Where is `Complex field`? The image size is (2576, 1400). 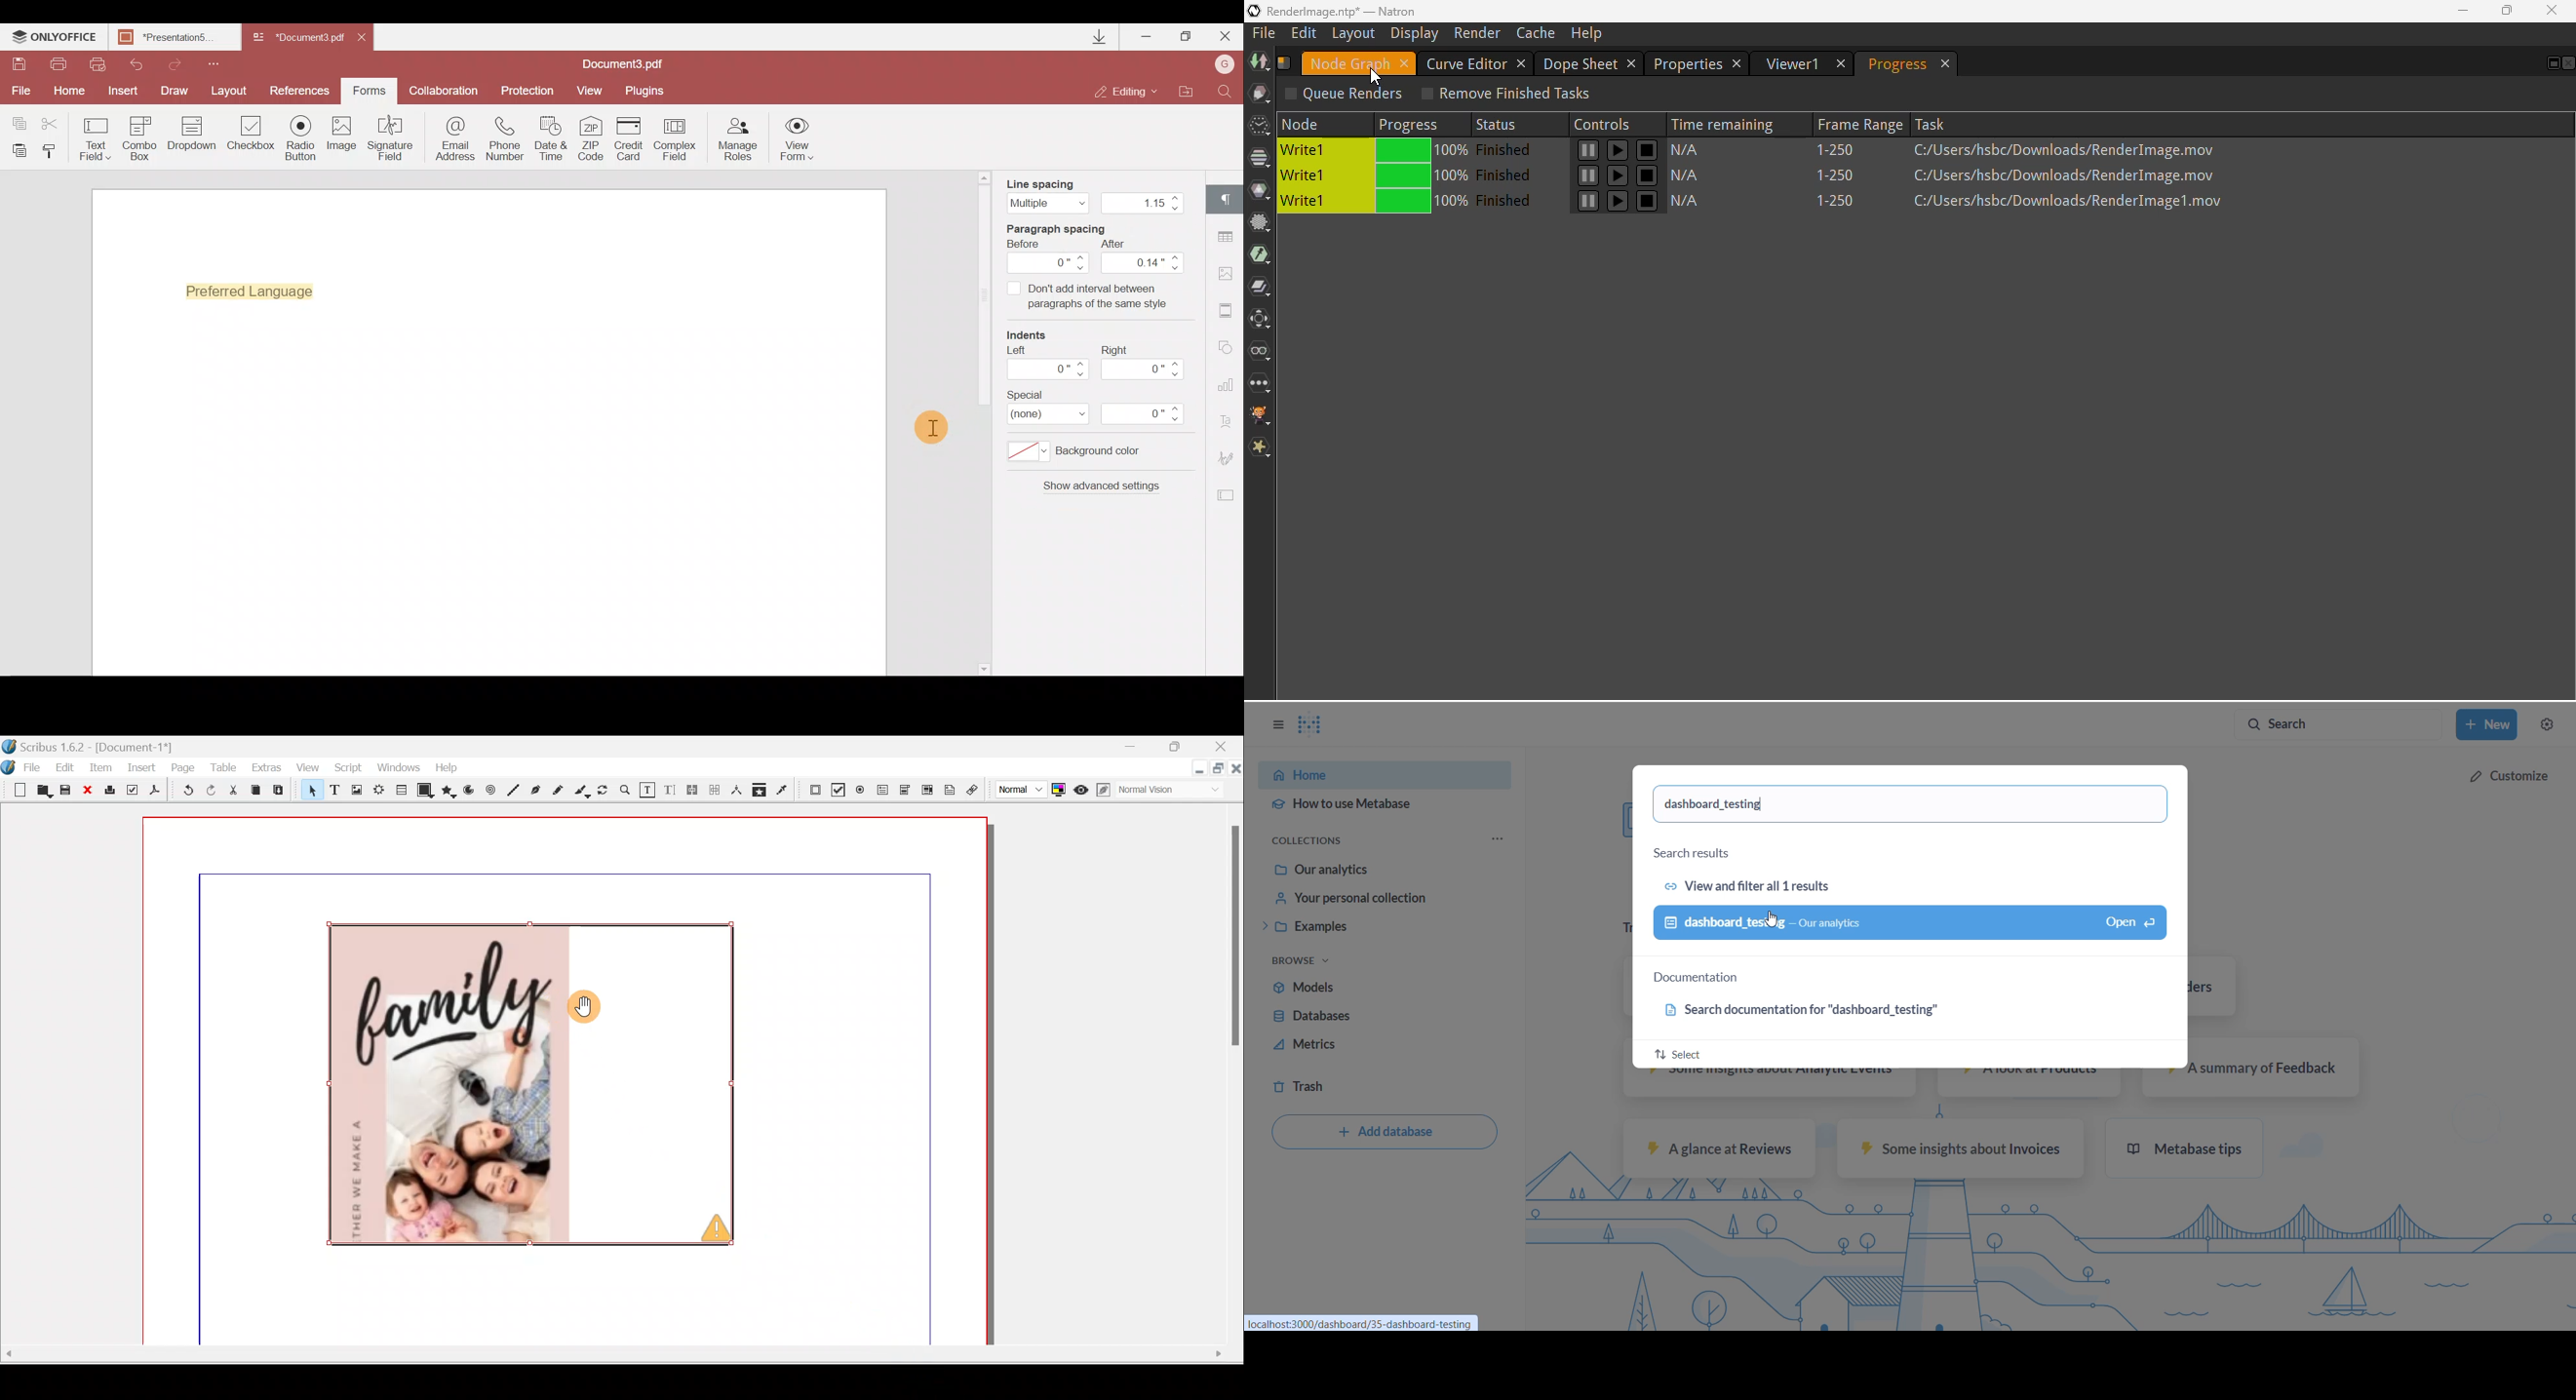
Complex field is located at coordinates (677, 139).